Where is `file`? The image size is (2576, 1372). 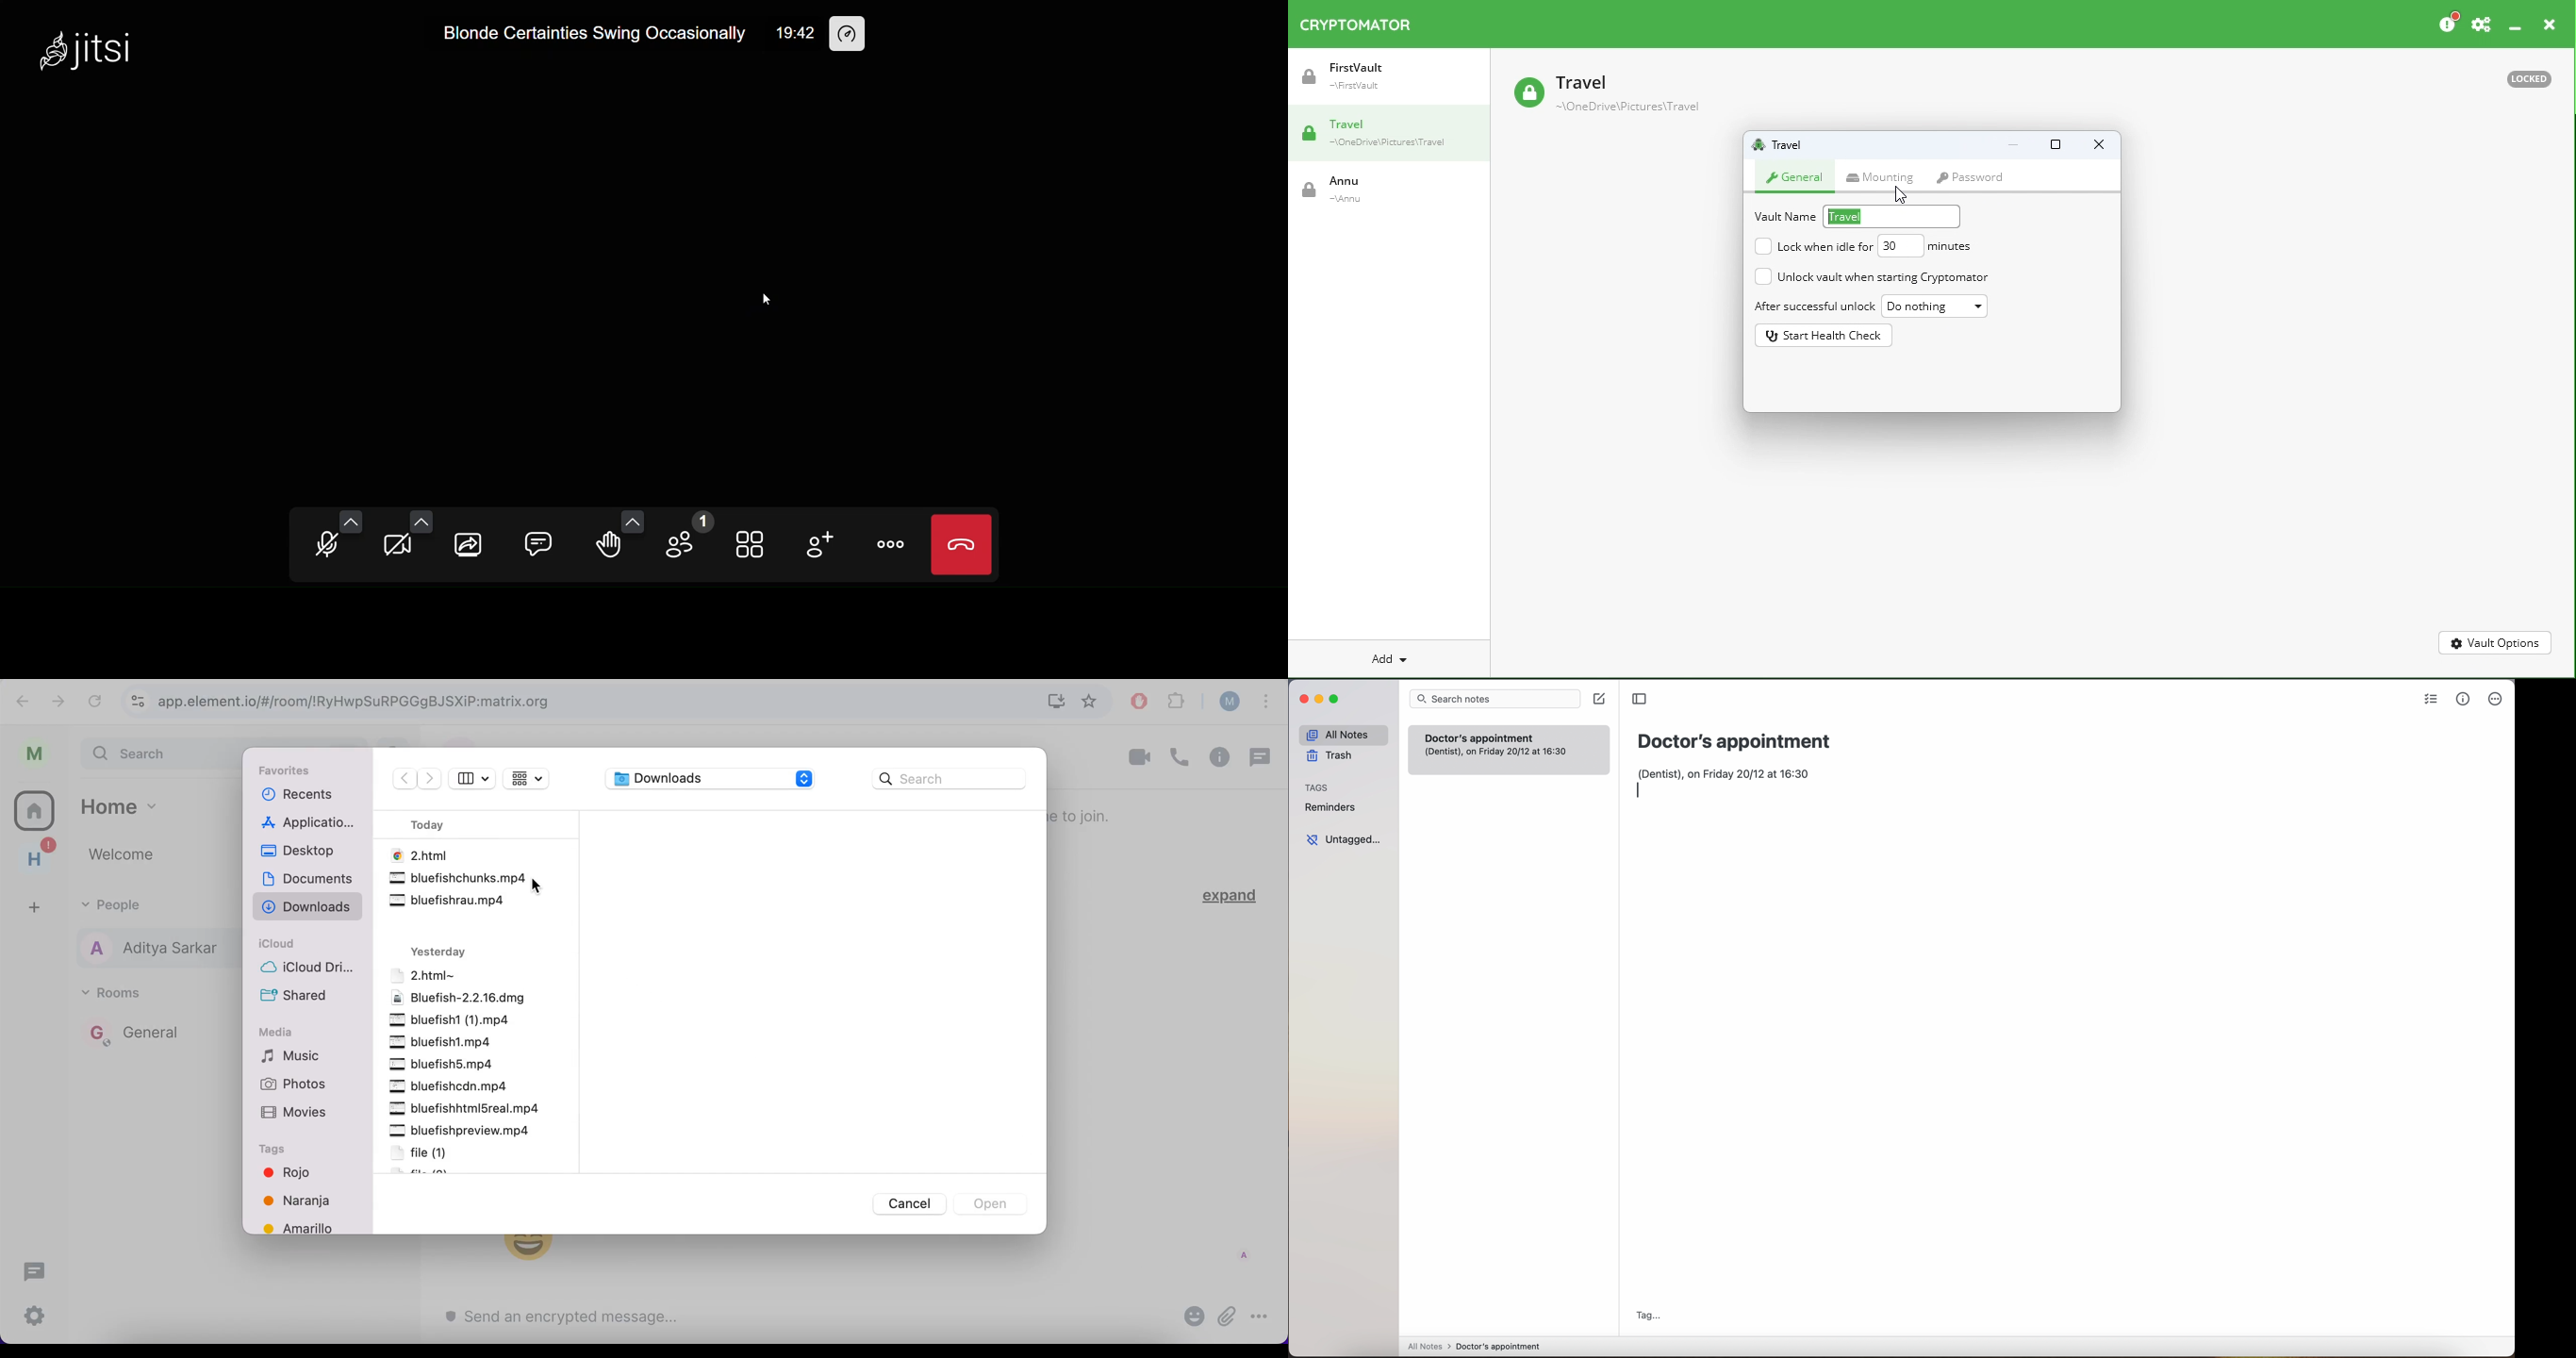
file is located at coordinates (441, 1064).